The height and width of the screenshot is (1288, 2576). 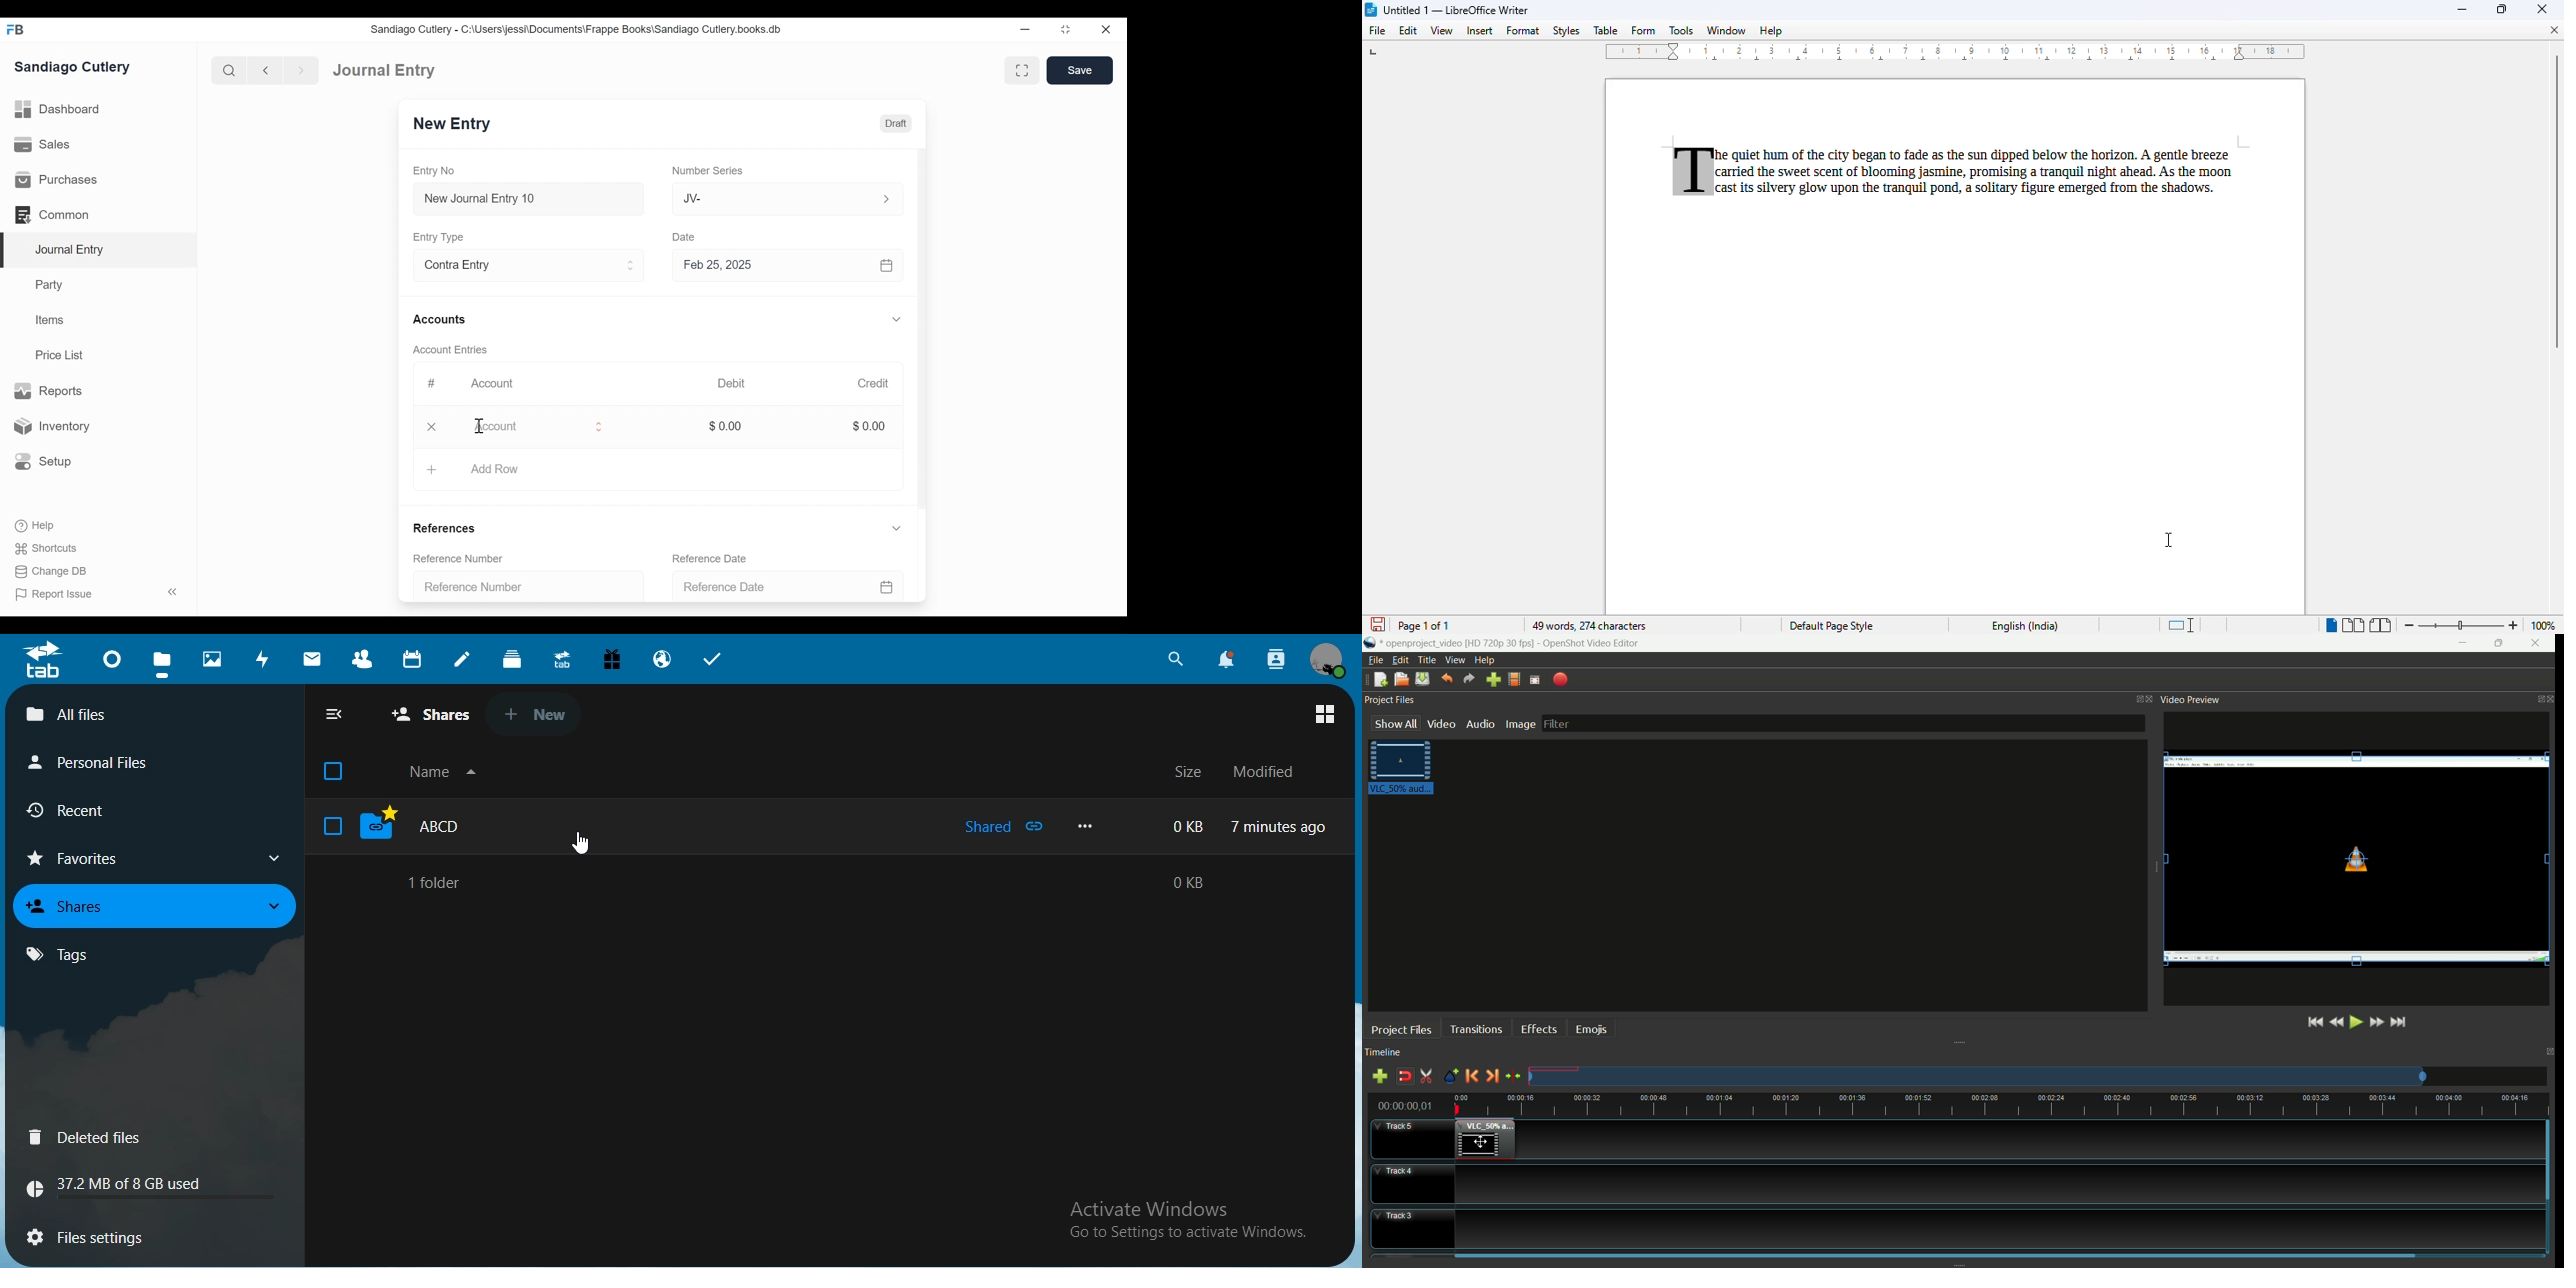 What do you see at coordinates (1020, 69) in the screenshot?
I see `Toggle between form and full width` at bounding box center [1020, 69].